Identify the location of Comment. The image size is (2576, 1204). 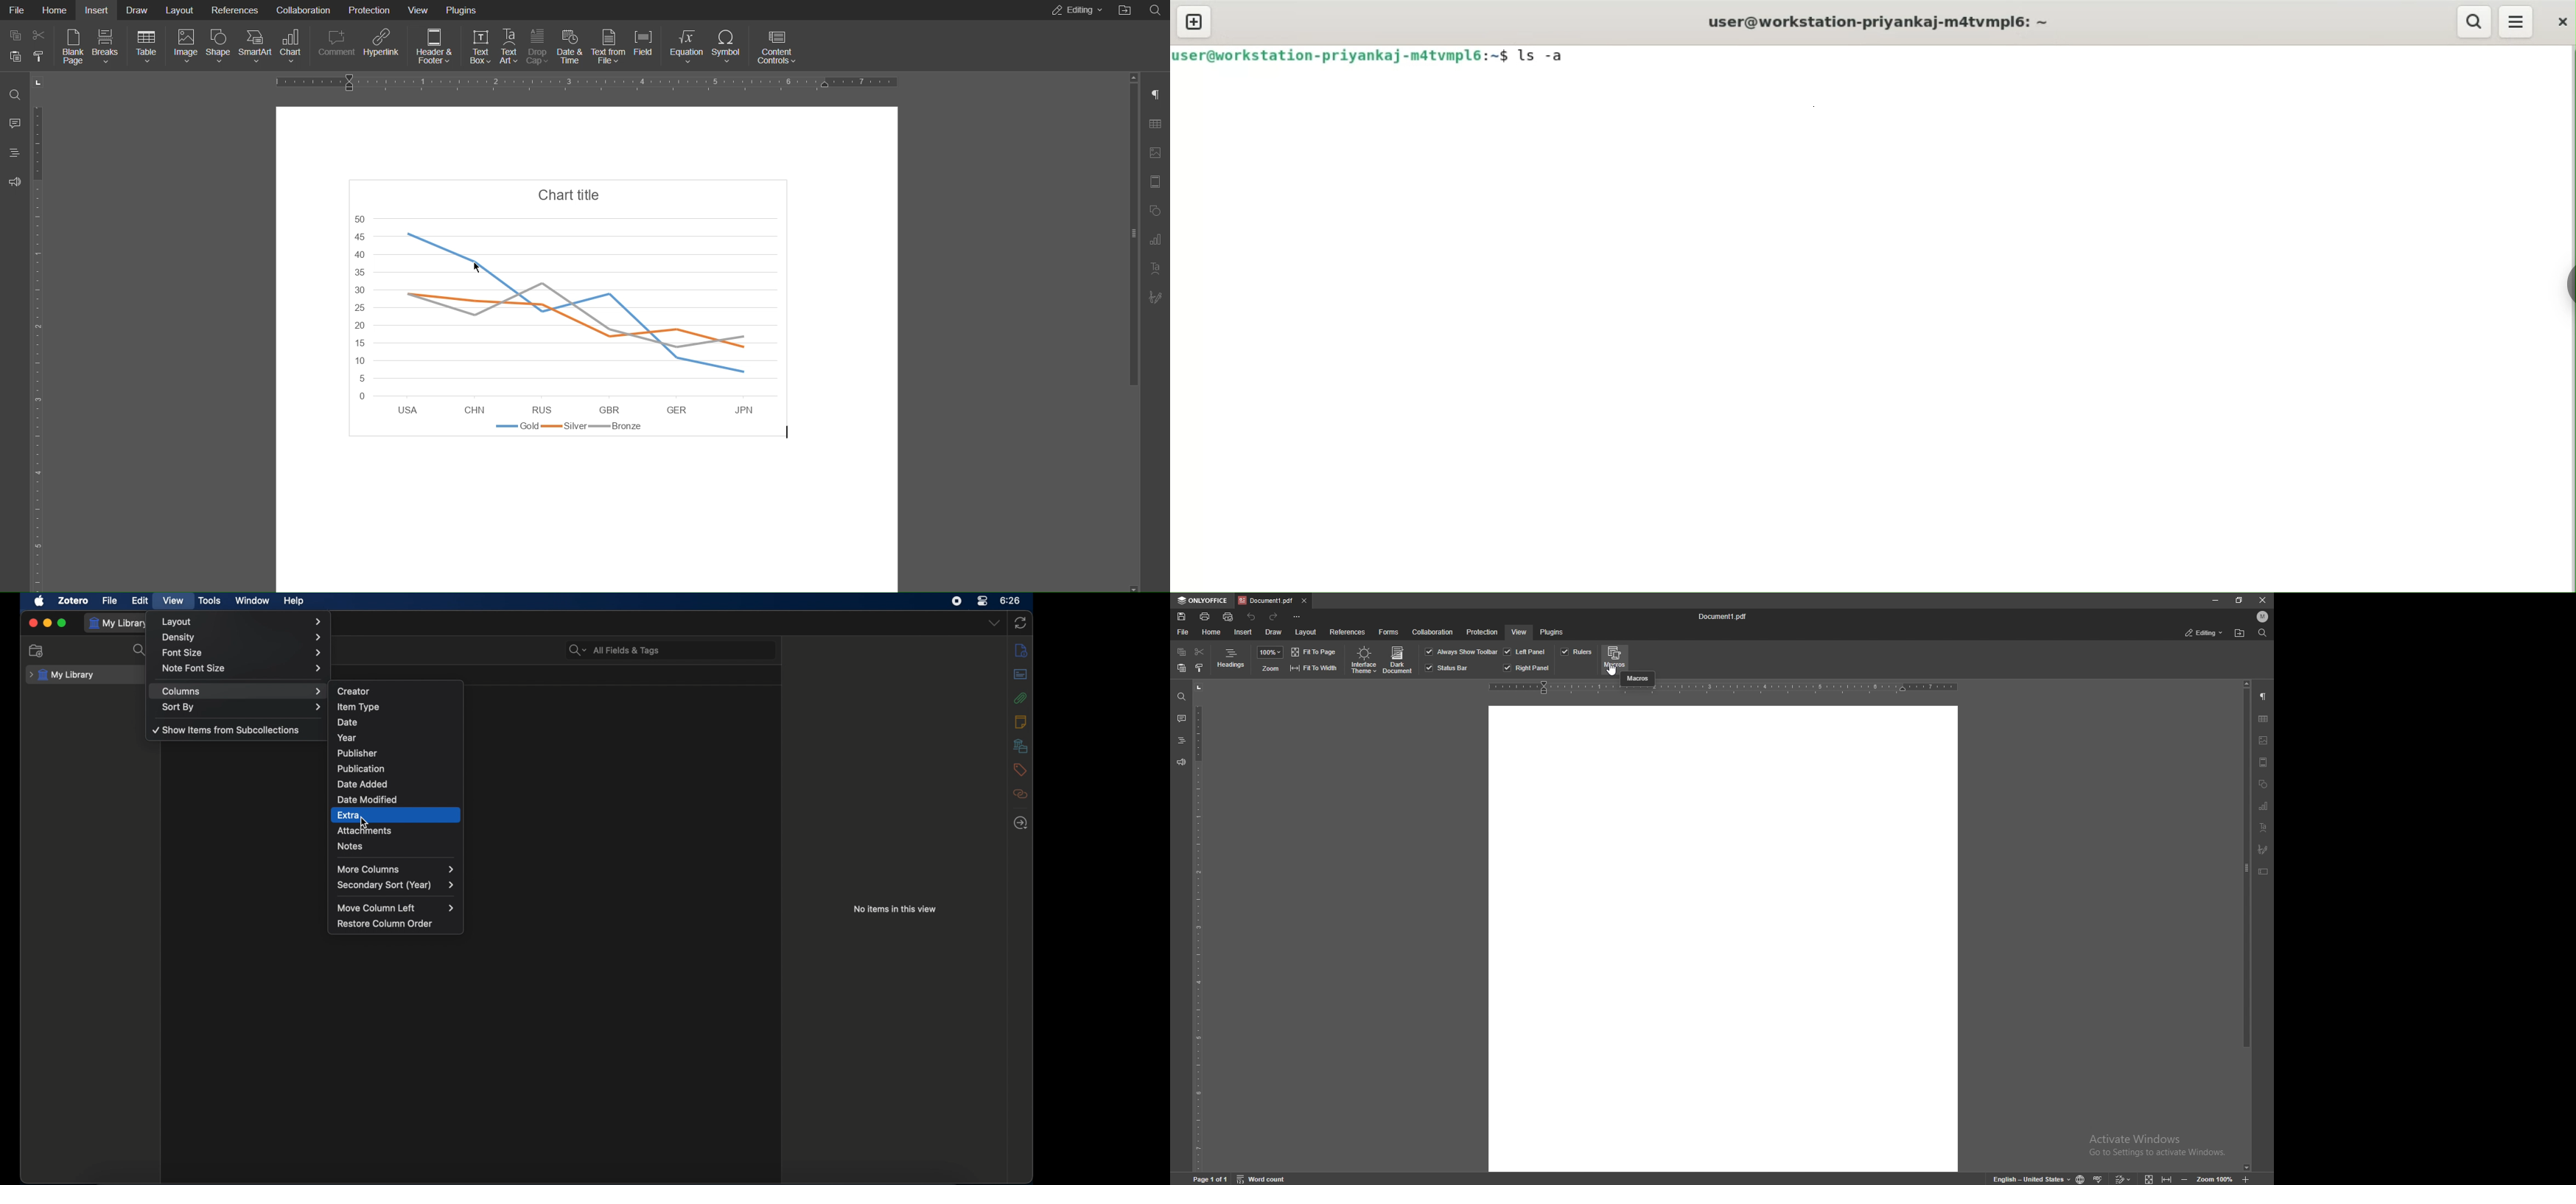
(336, 47).